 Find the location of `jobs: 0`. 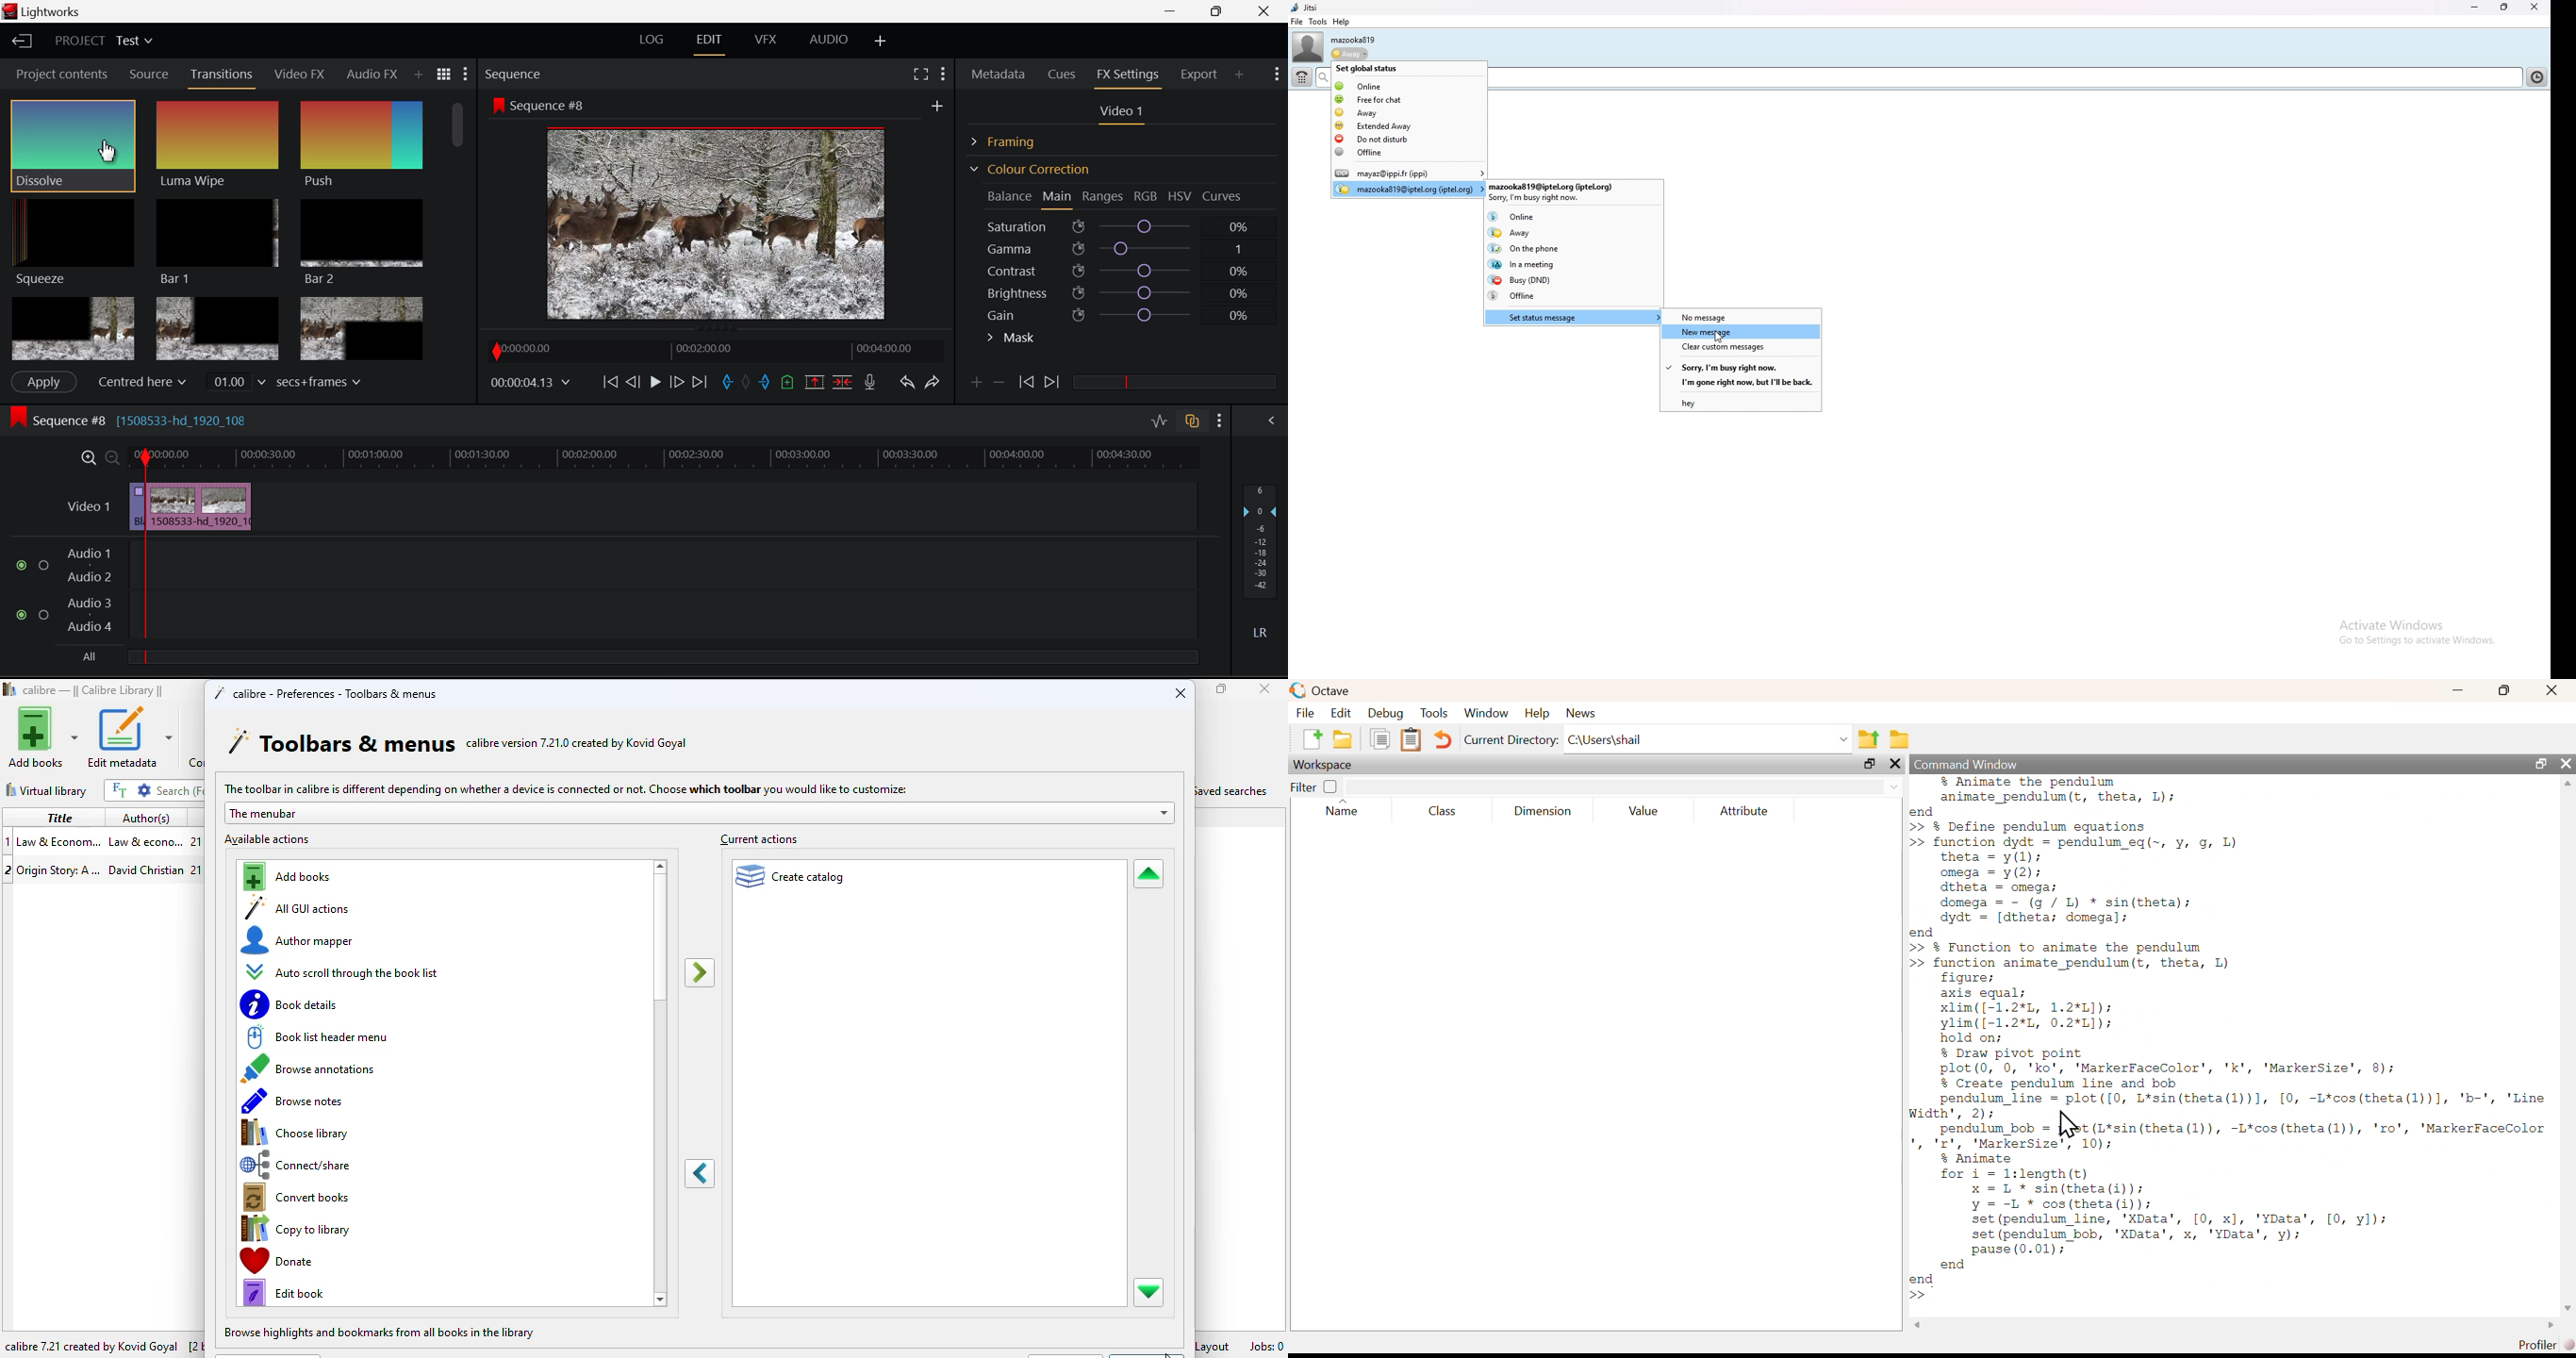

jobs: 0 is located at coordinates (1266, 1346).